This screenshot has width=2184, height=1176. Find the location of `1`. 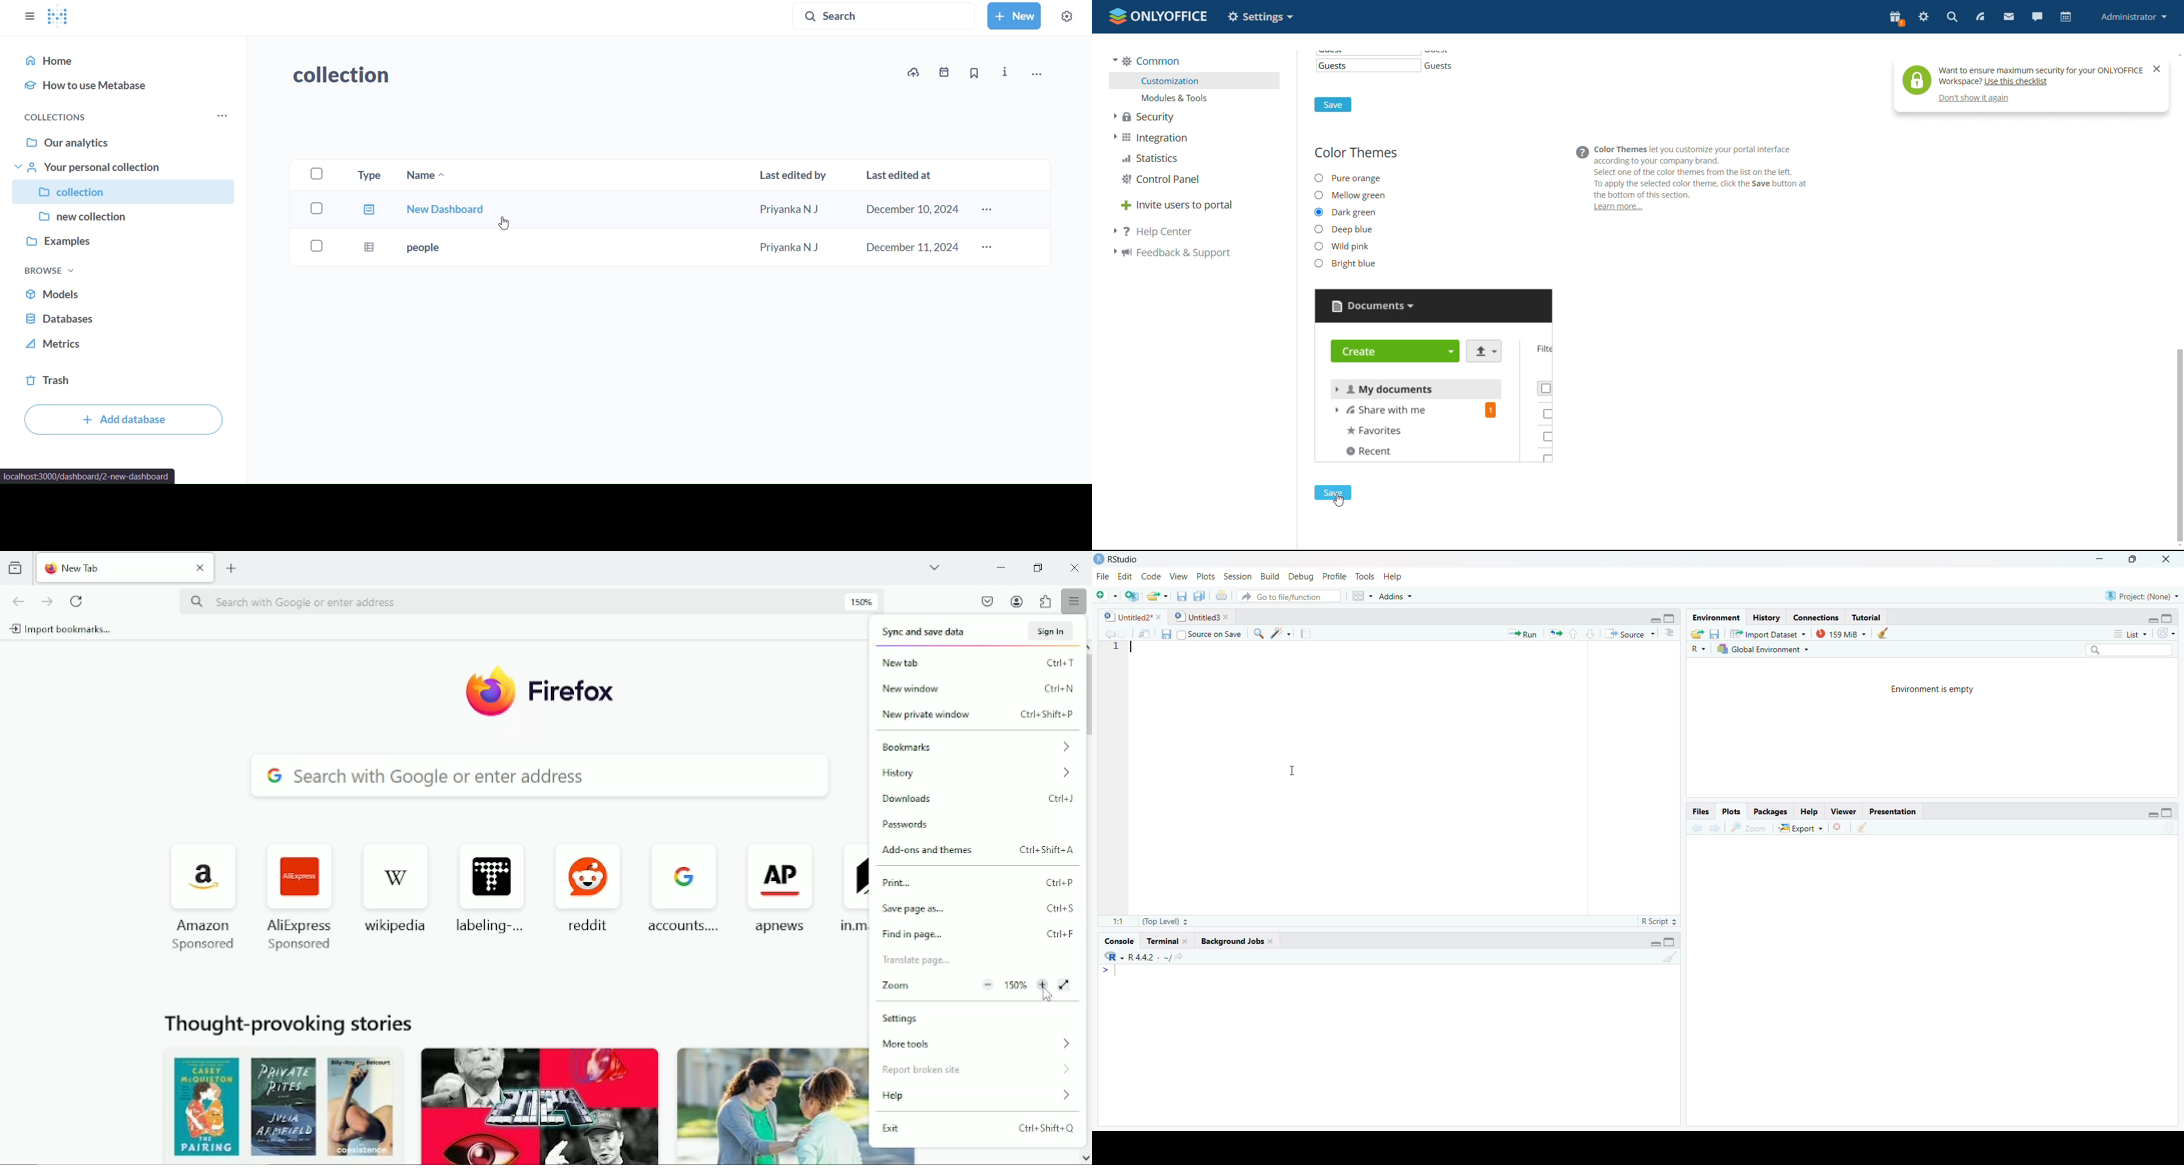

1 is located at coordinates (1117, 647).